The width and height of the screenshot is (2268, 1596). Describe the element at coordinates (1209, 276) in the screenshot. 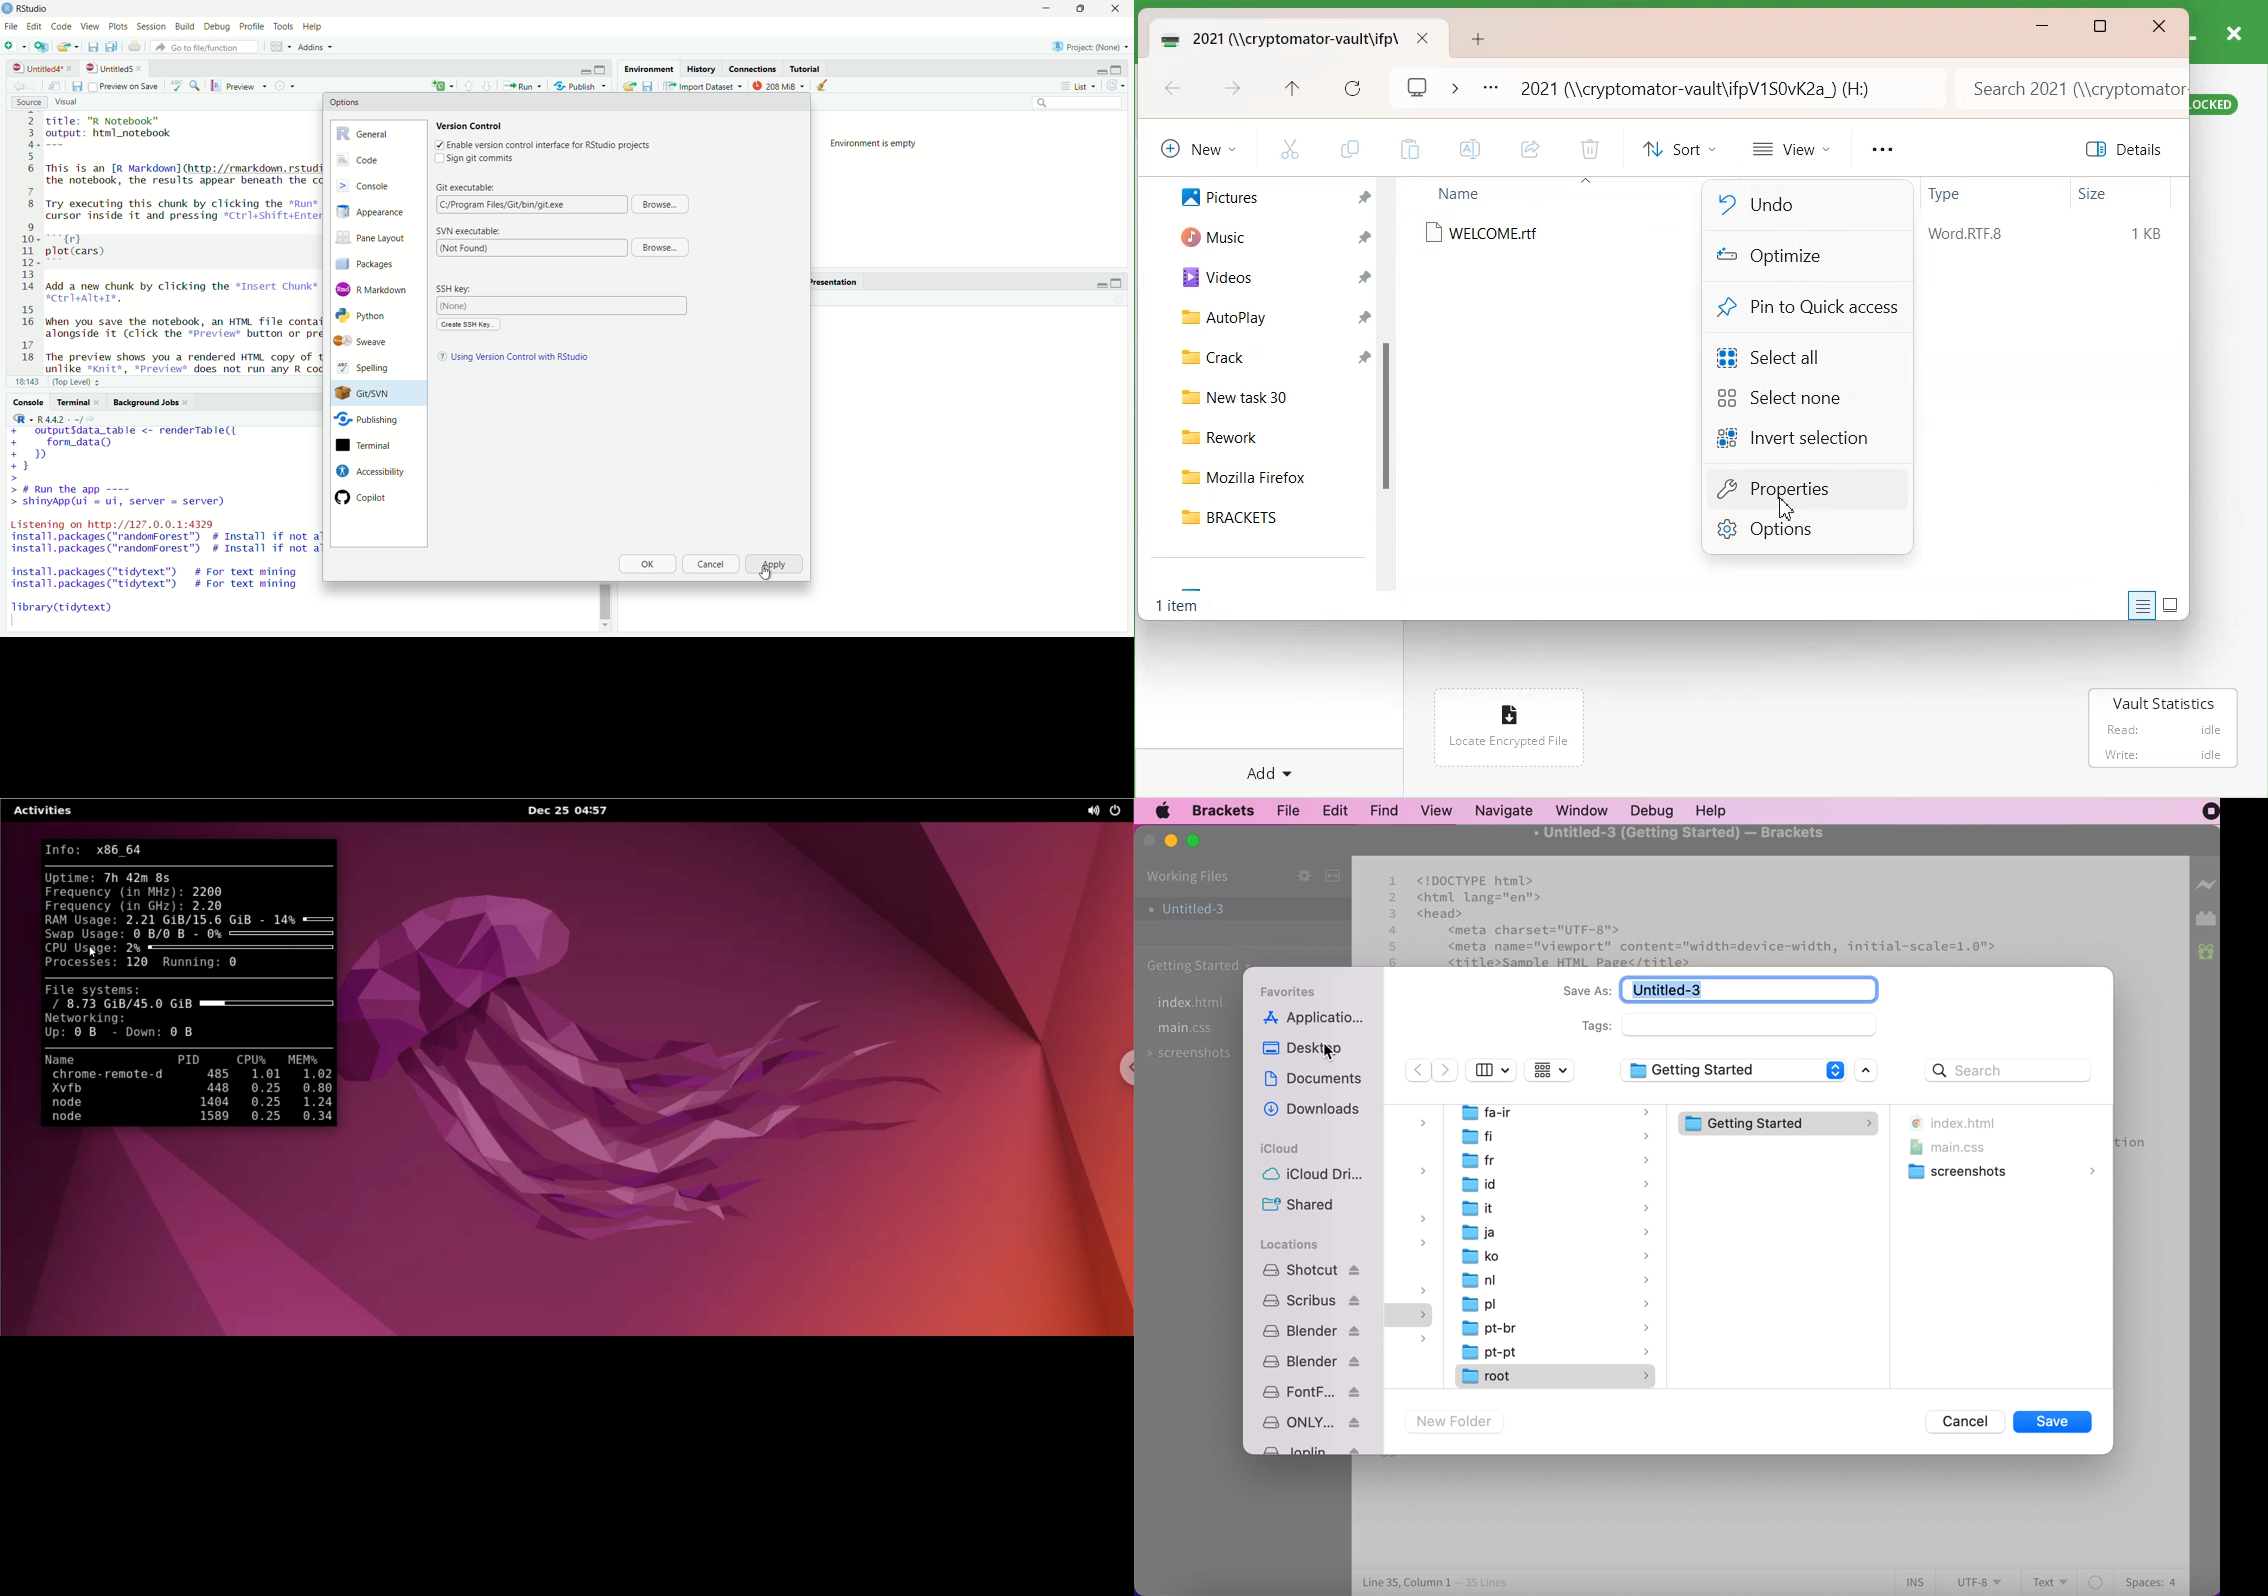

I see `Videos` at that location.